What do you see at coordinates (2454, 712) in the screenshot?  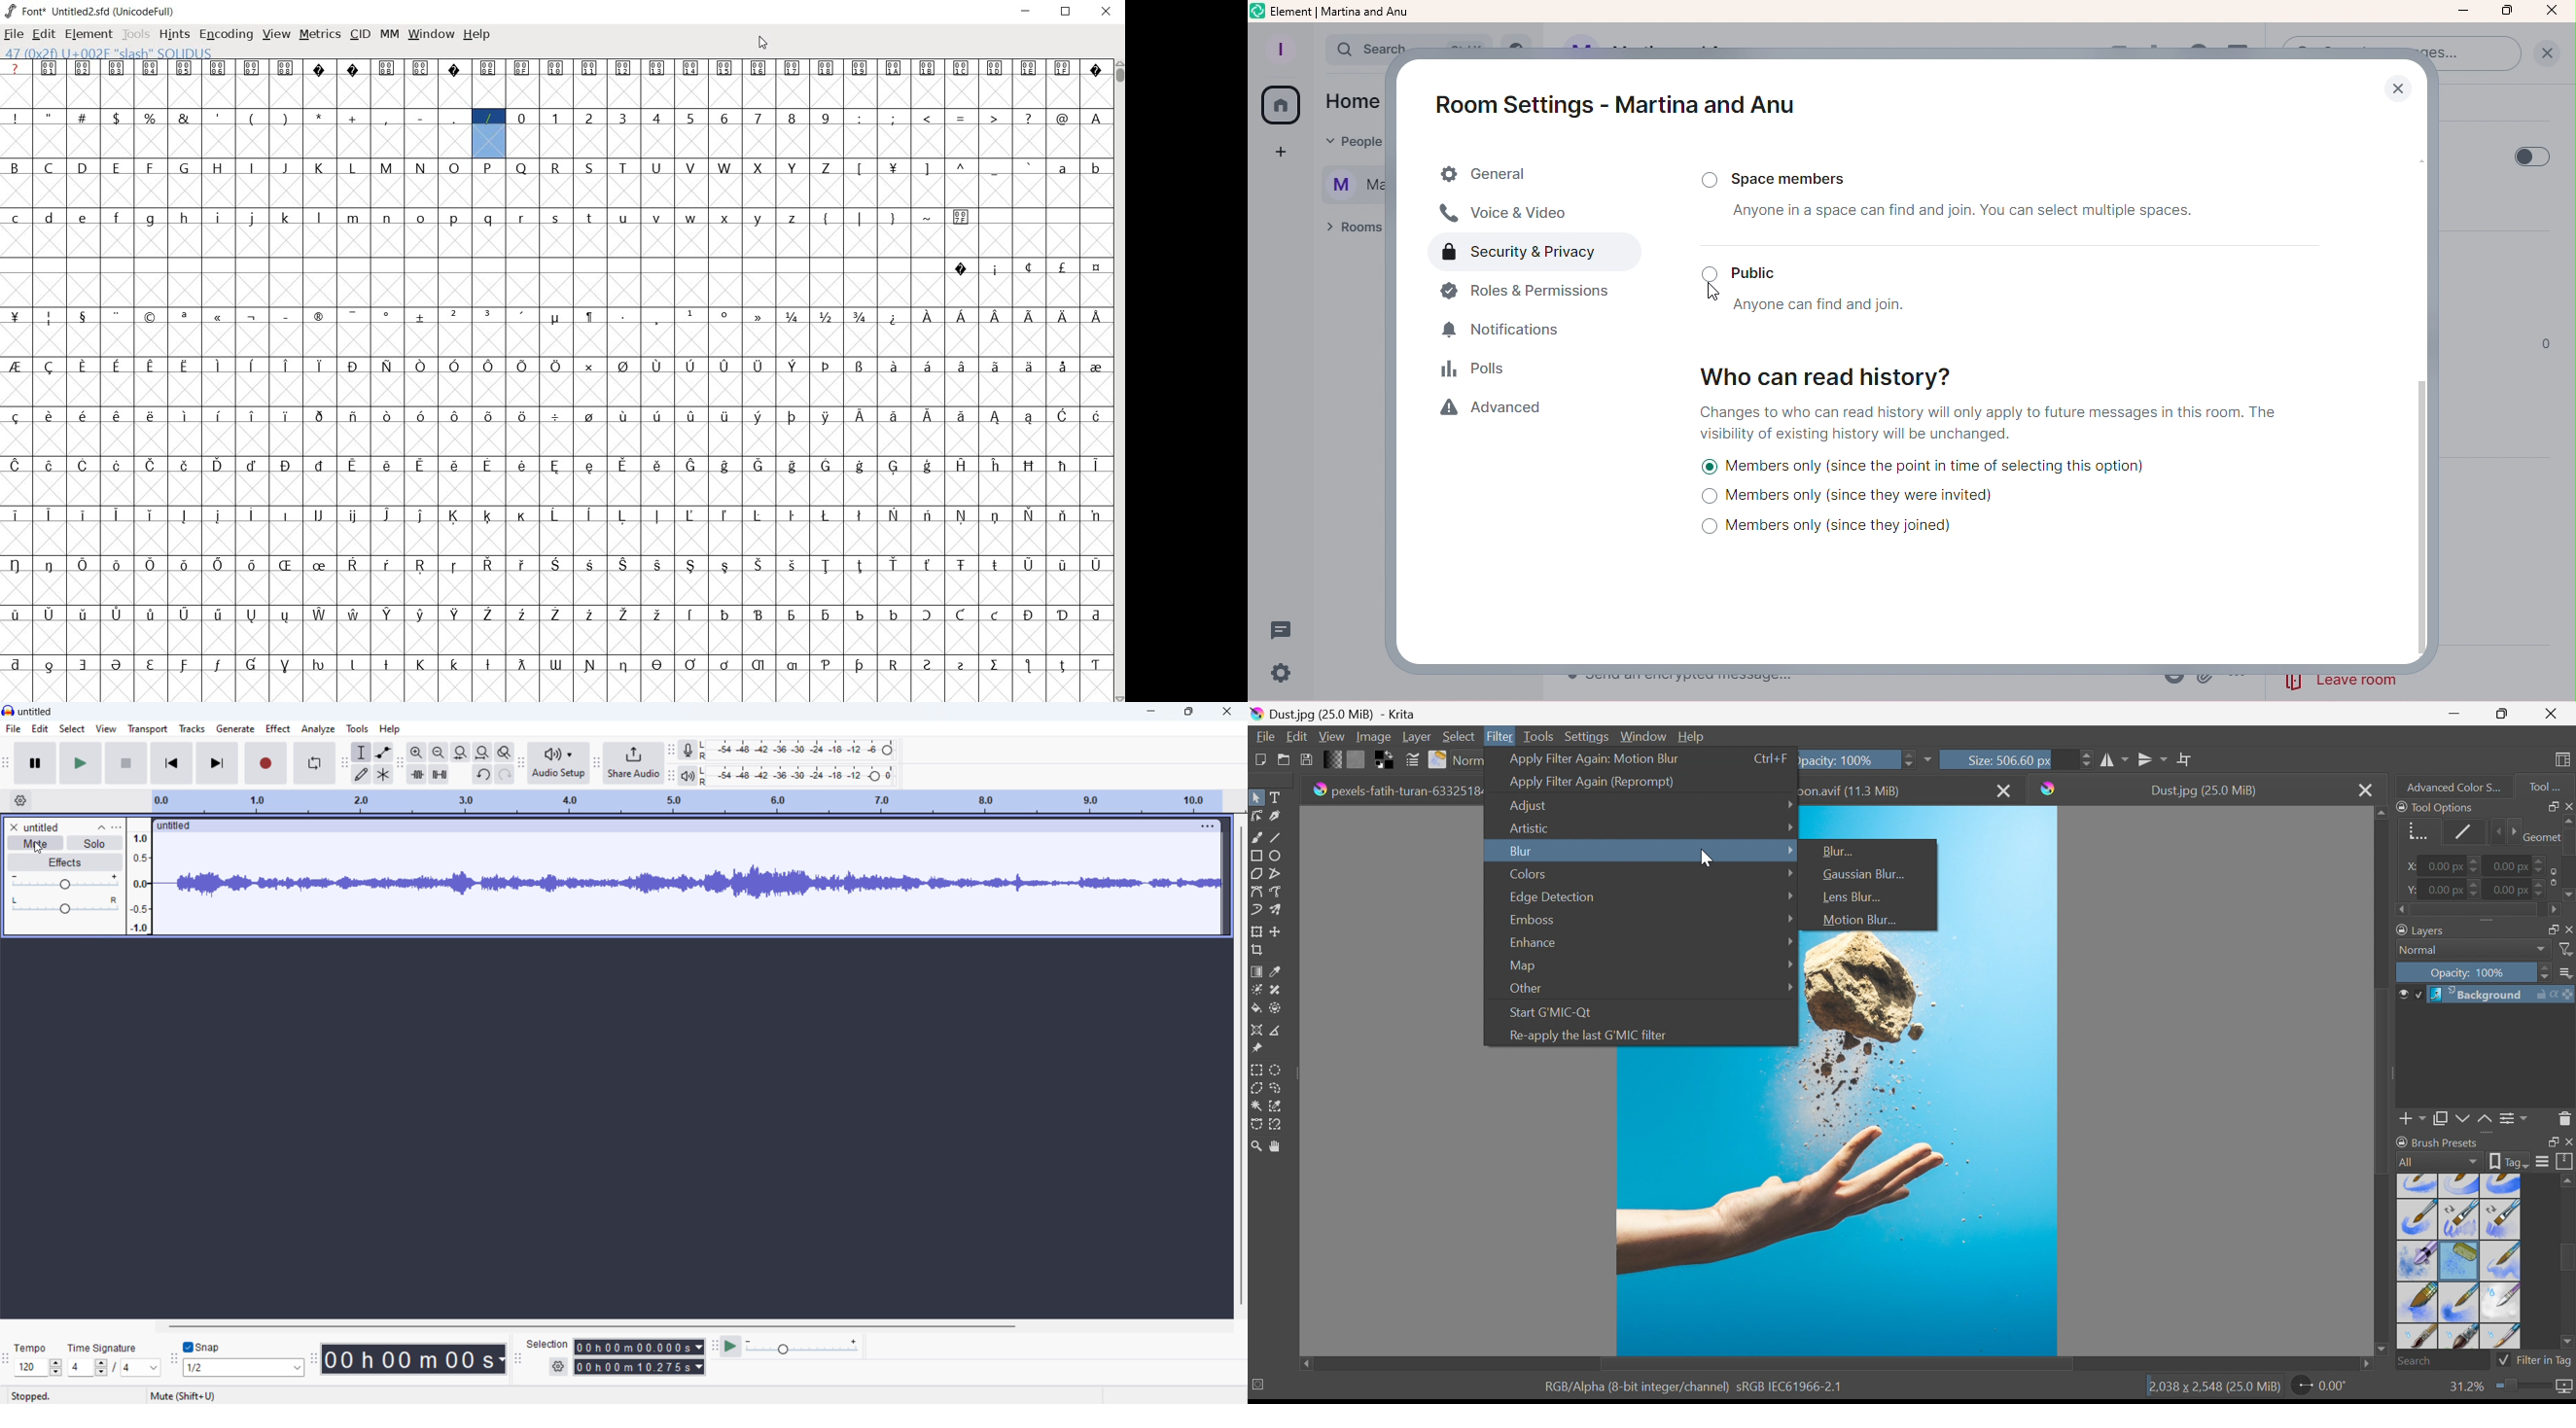 I see `Minimize` at bounding box center [2454, 712].